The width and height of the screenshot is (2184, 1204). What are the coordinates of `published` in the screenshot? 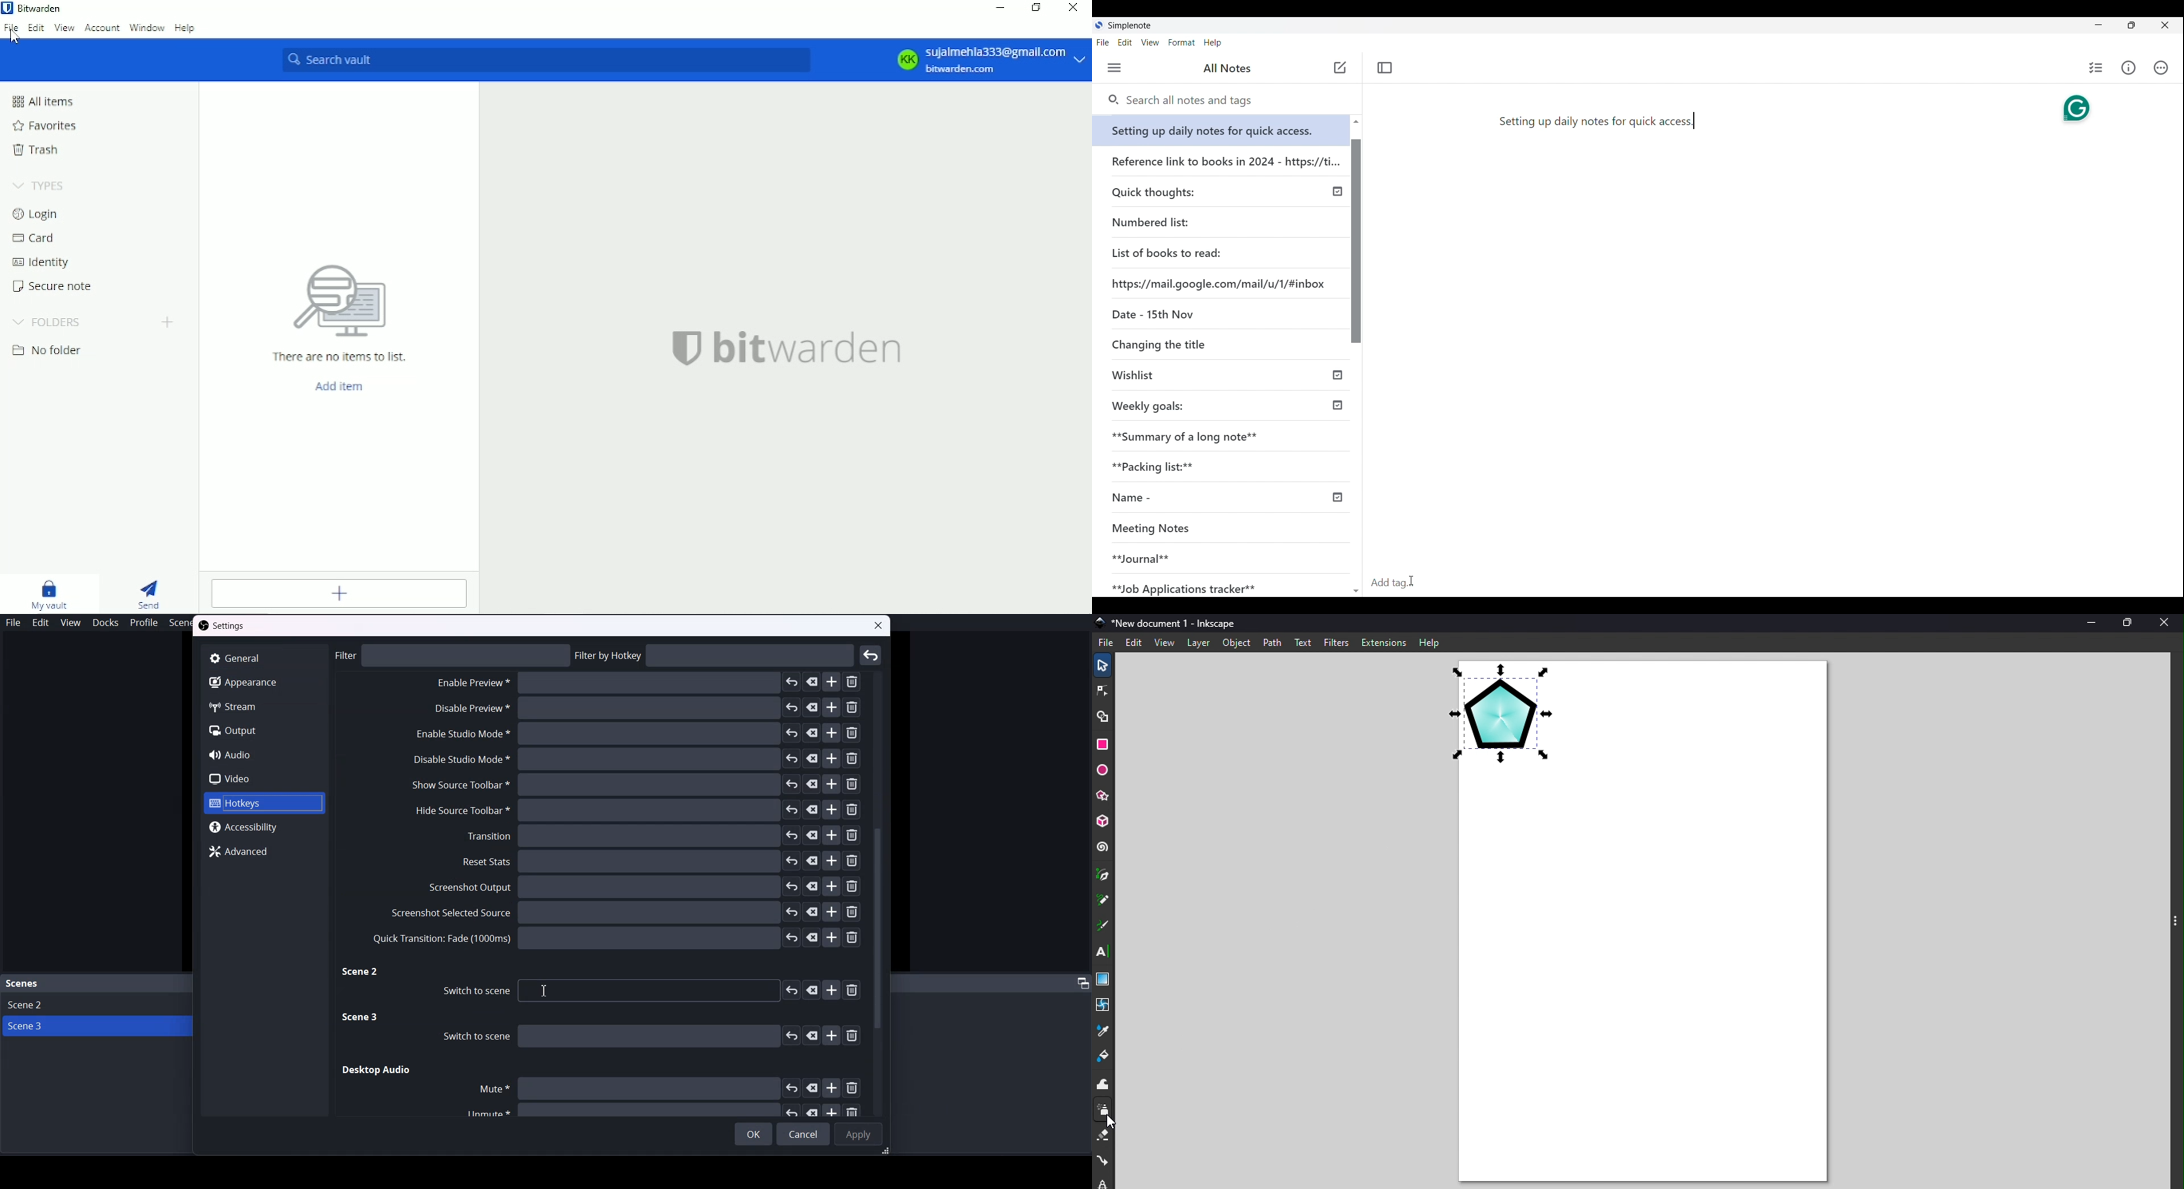 It's located at (1338, 192).